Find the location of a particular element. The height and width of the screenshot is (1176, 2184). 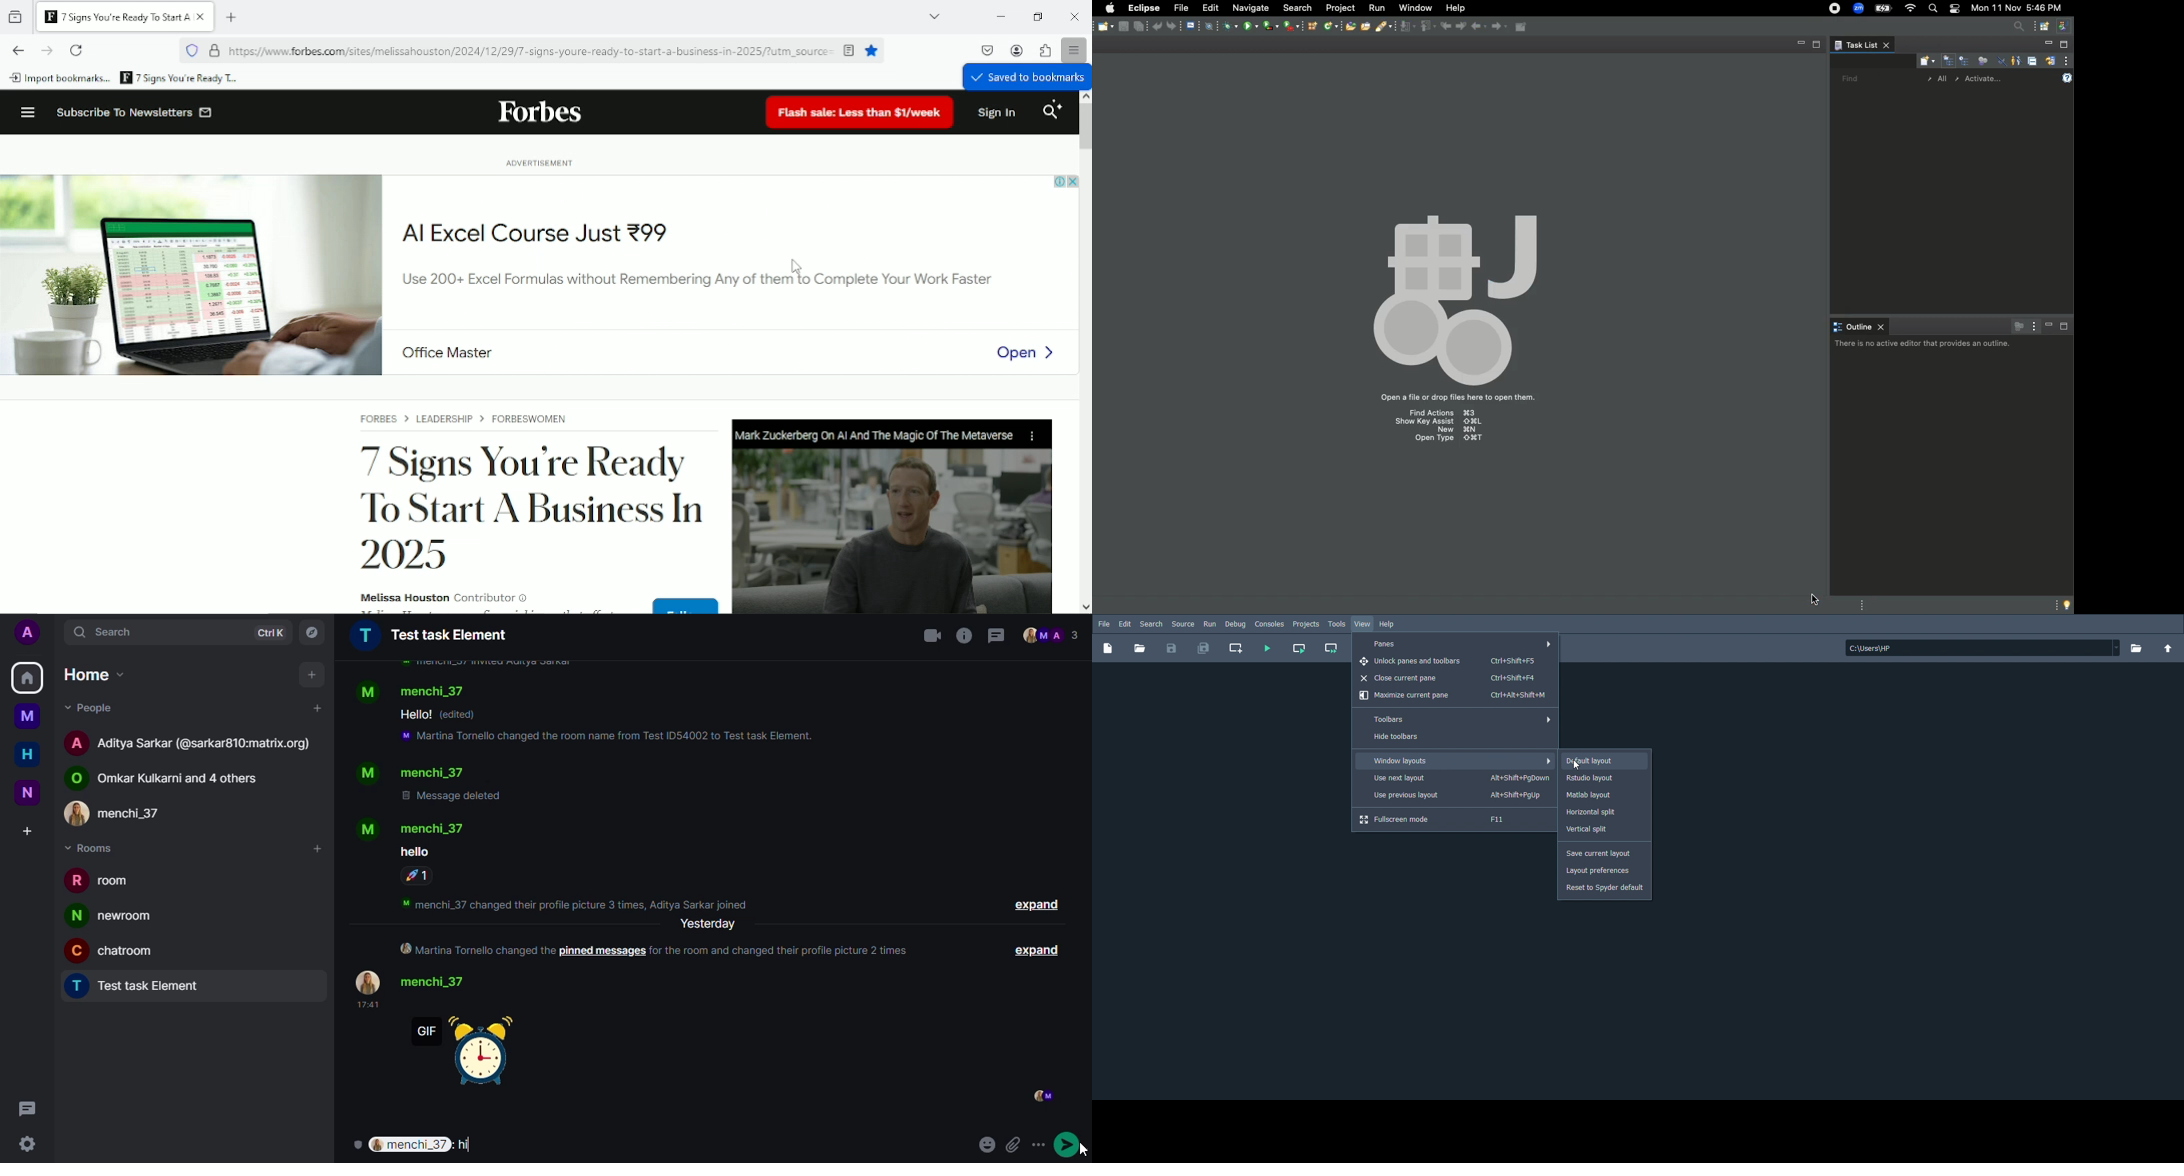

Back is located at coordinates (1157, 27).